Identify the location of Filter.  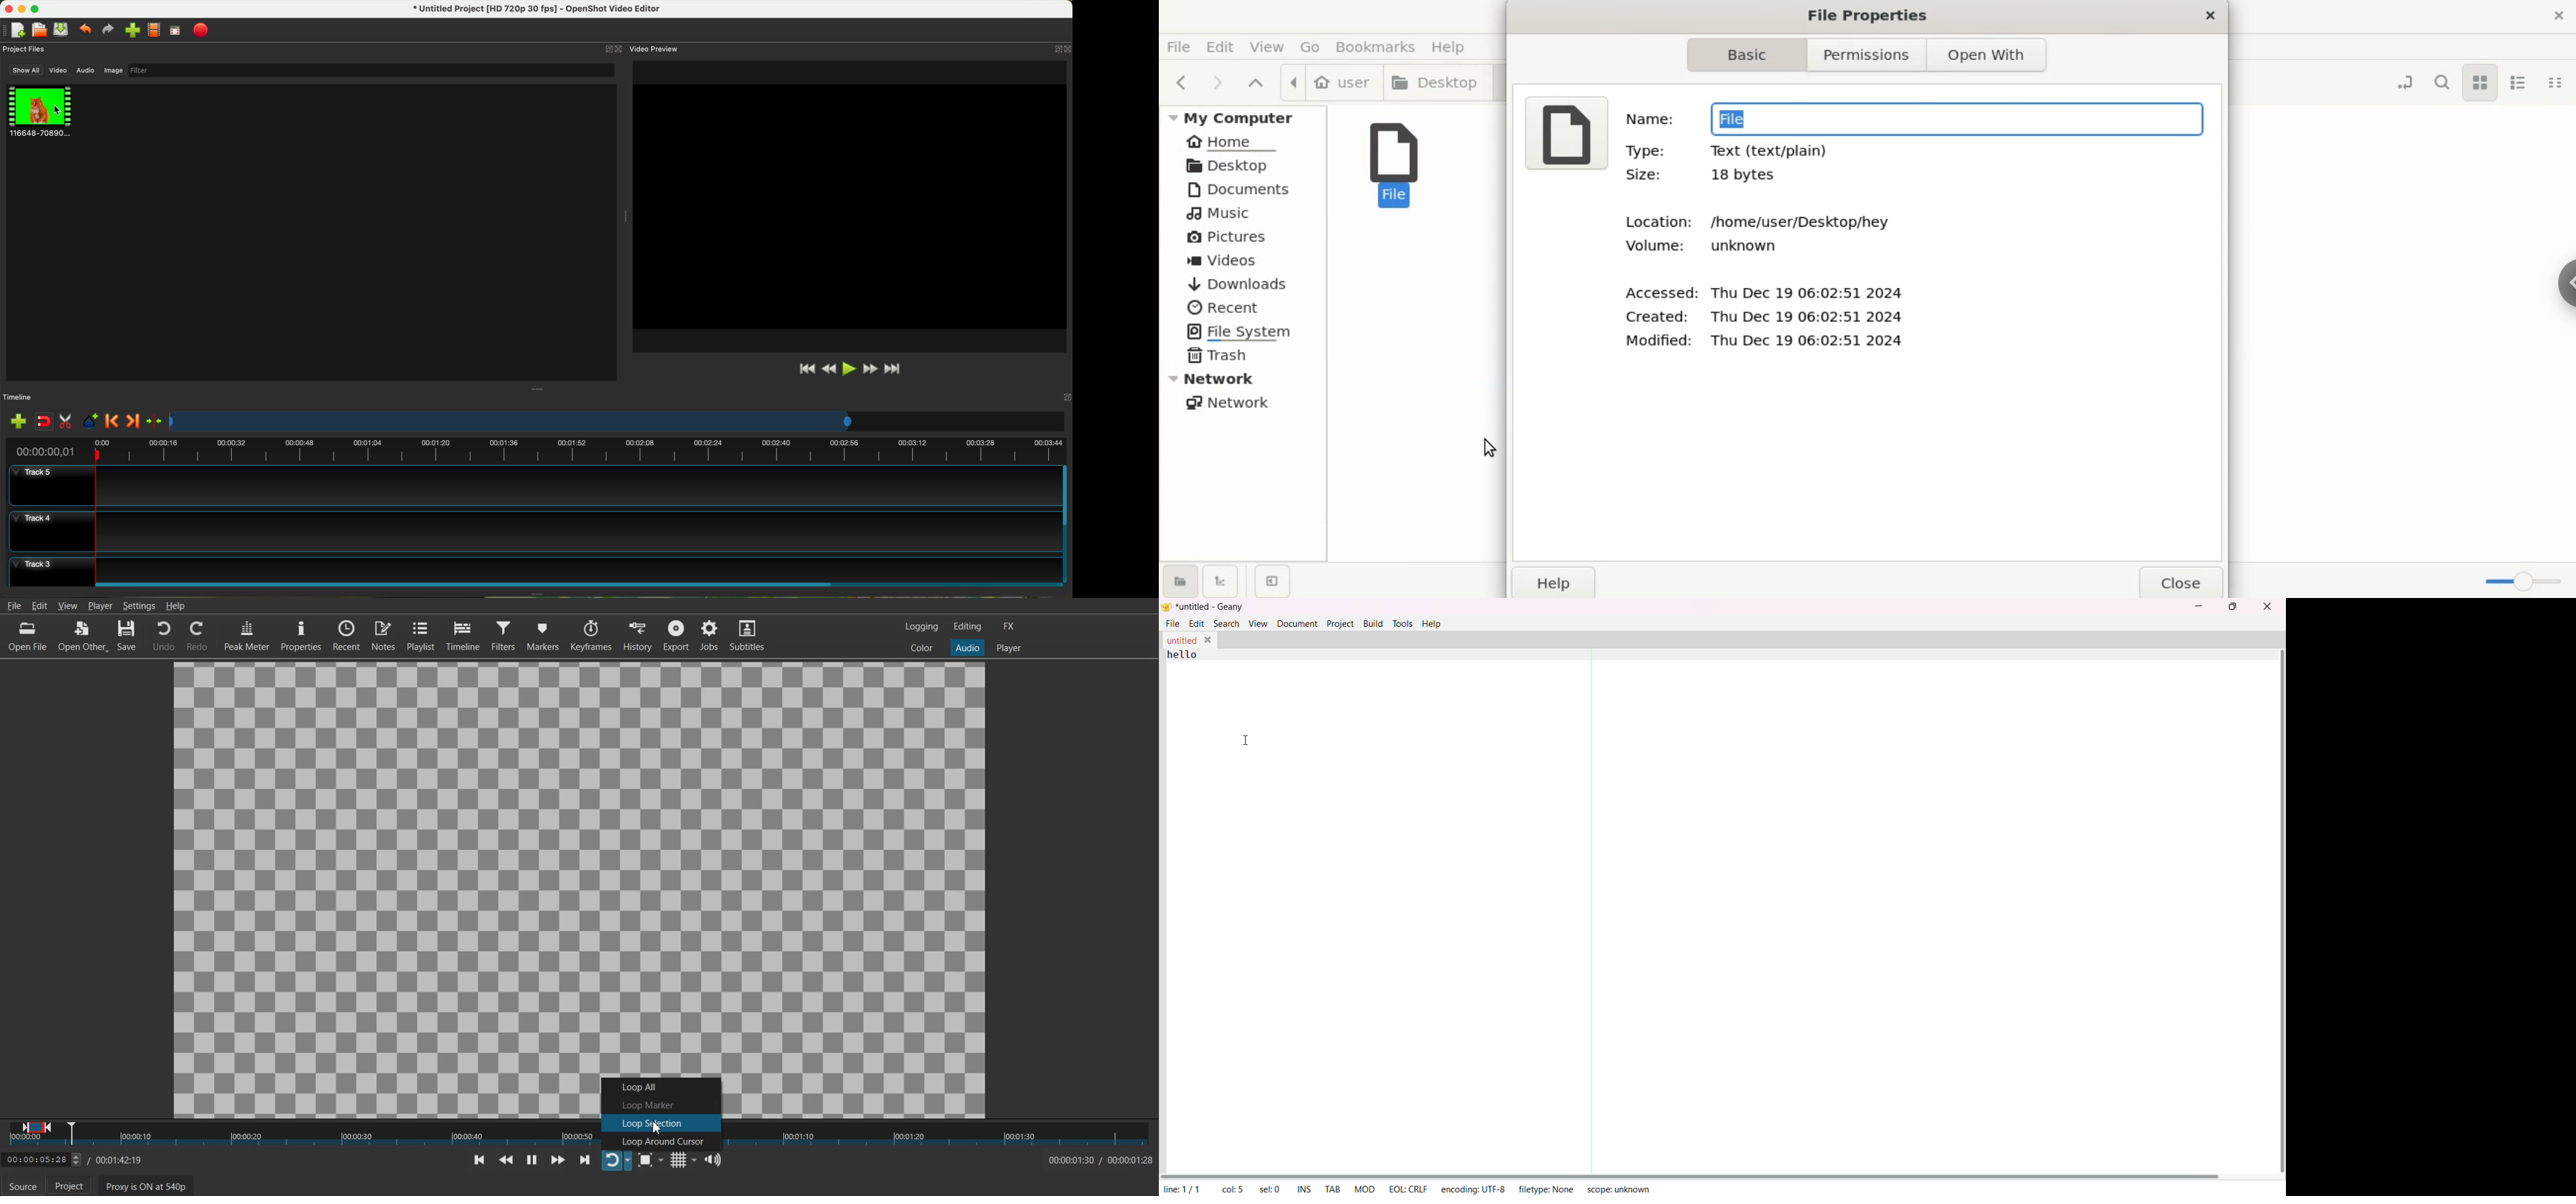
(504, 635).